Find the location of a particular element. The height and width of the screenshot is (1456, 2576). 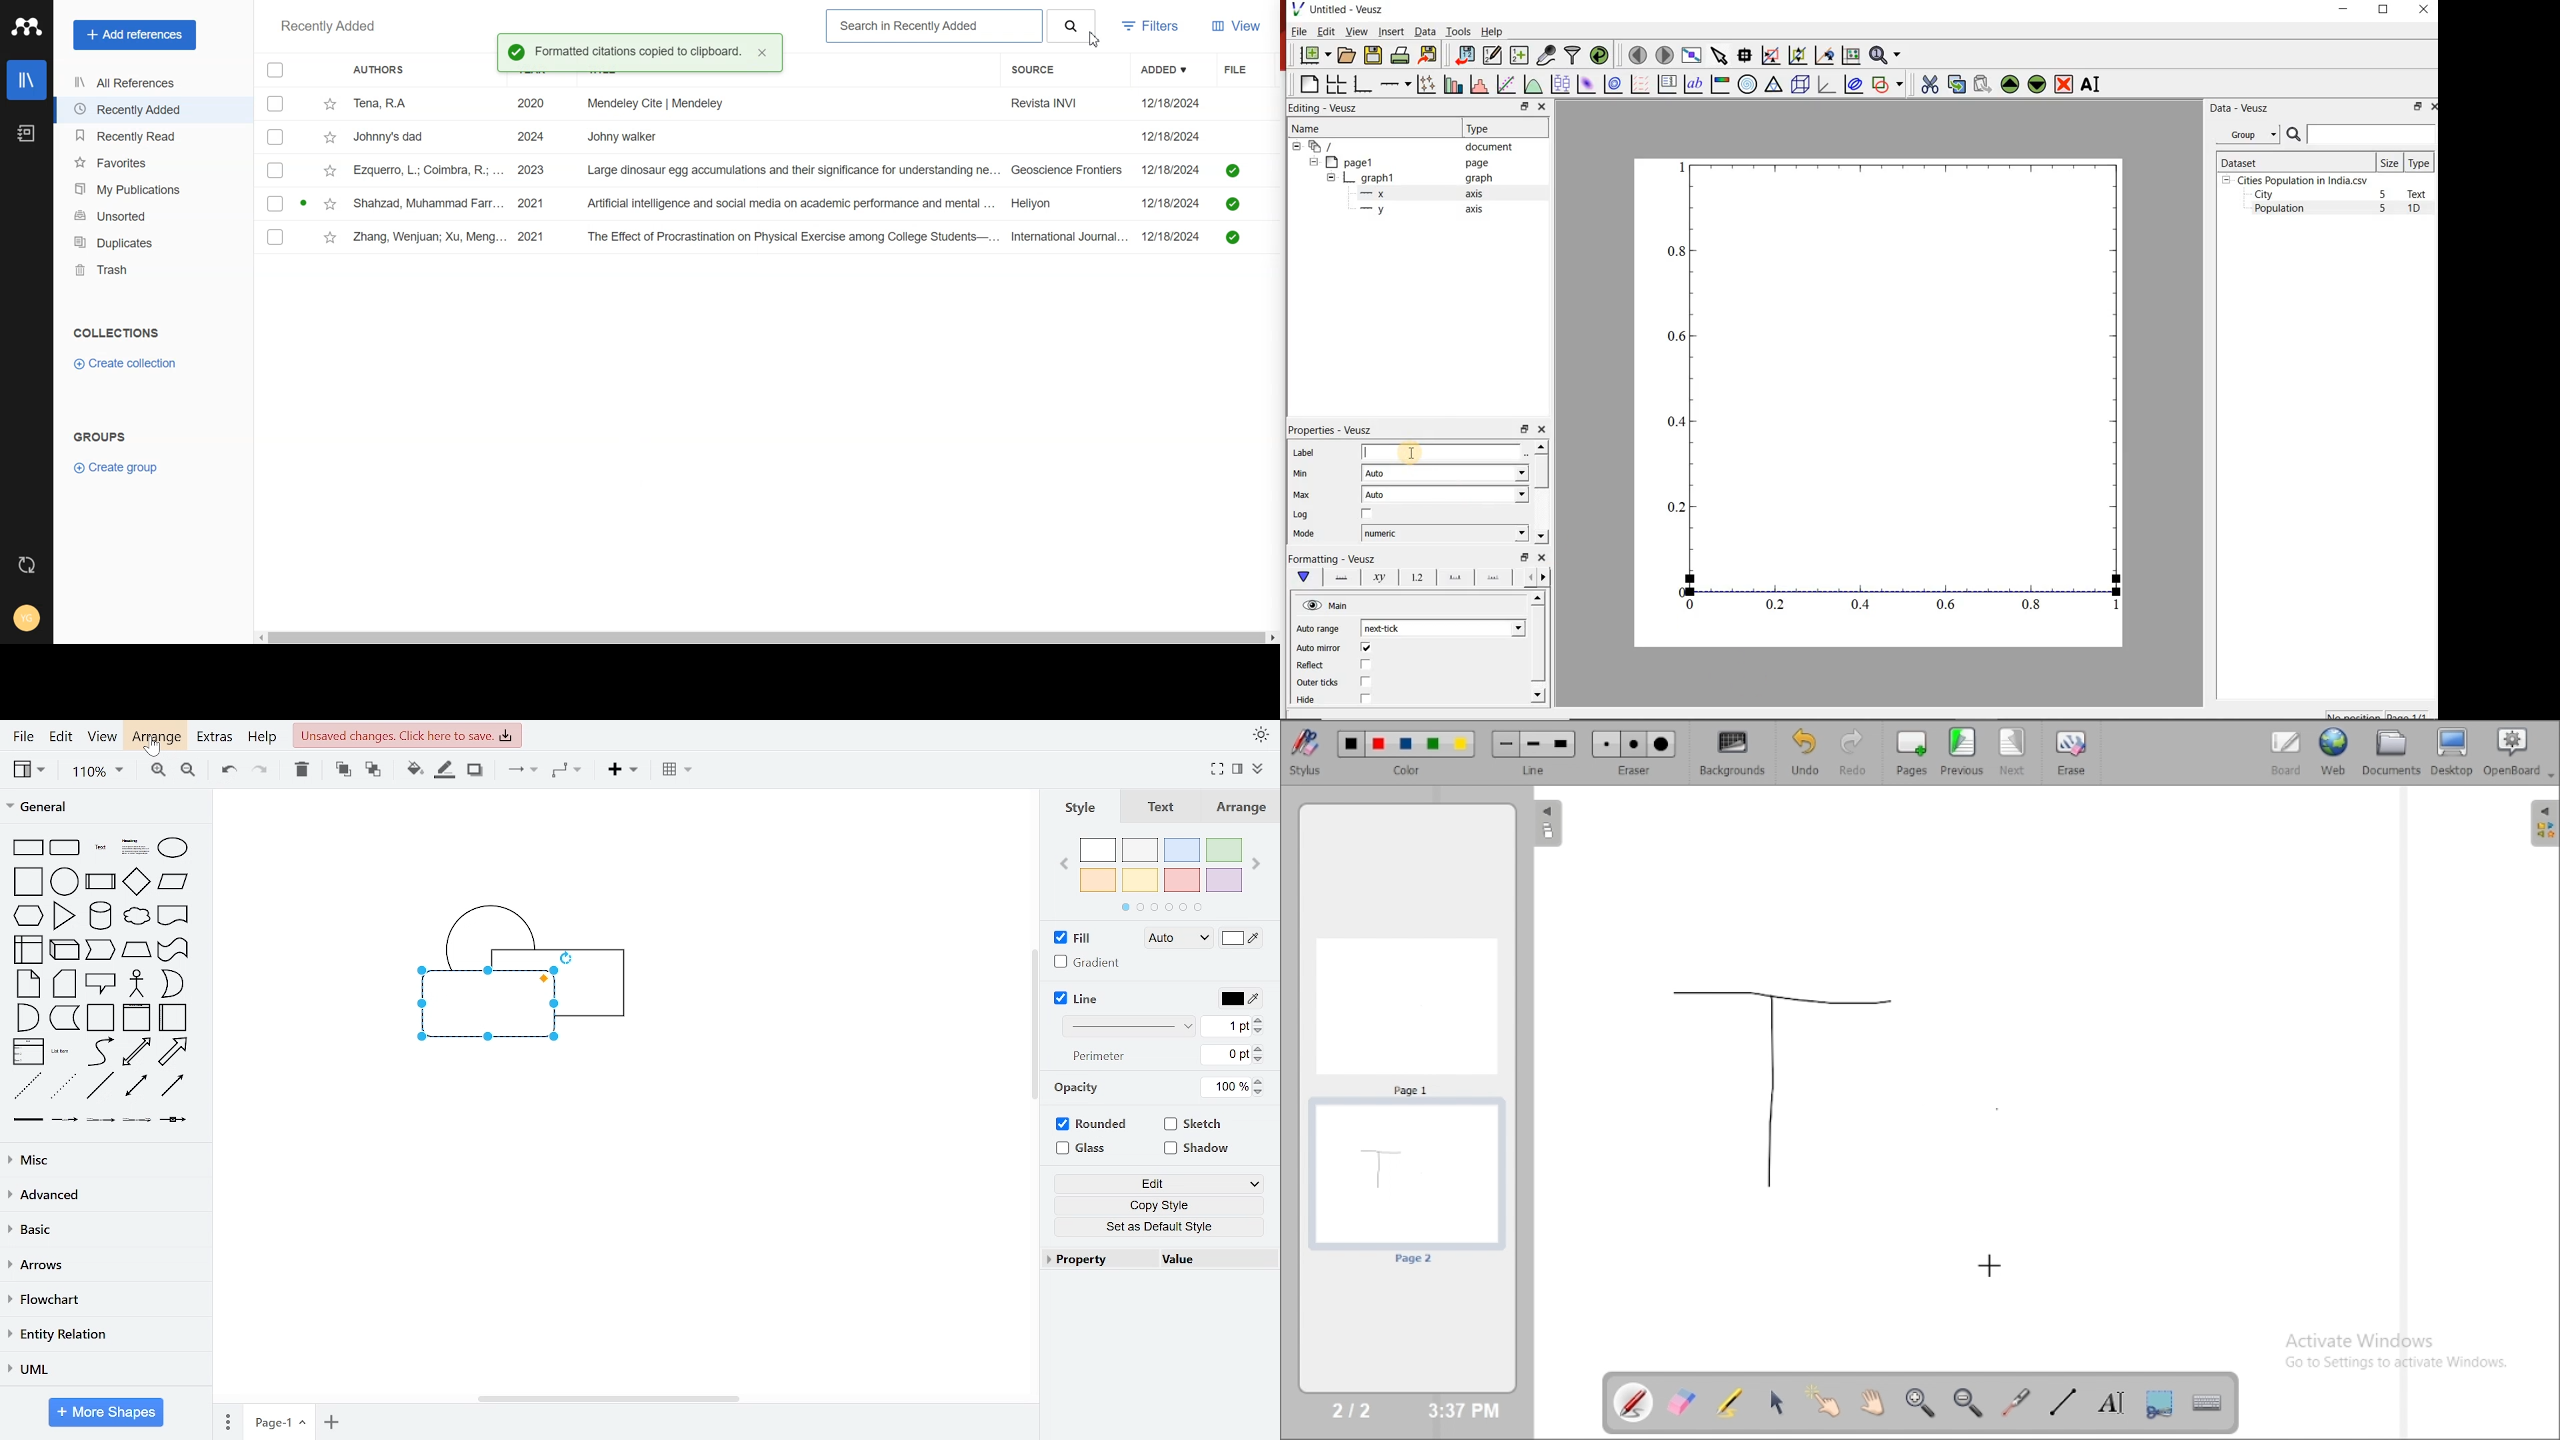

Star is located at coordinates (331, 137).